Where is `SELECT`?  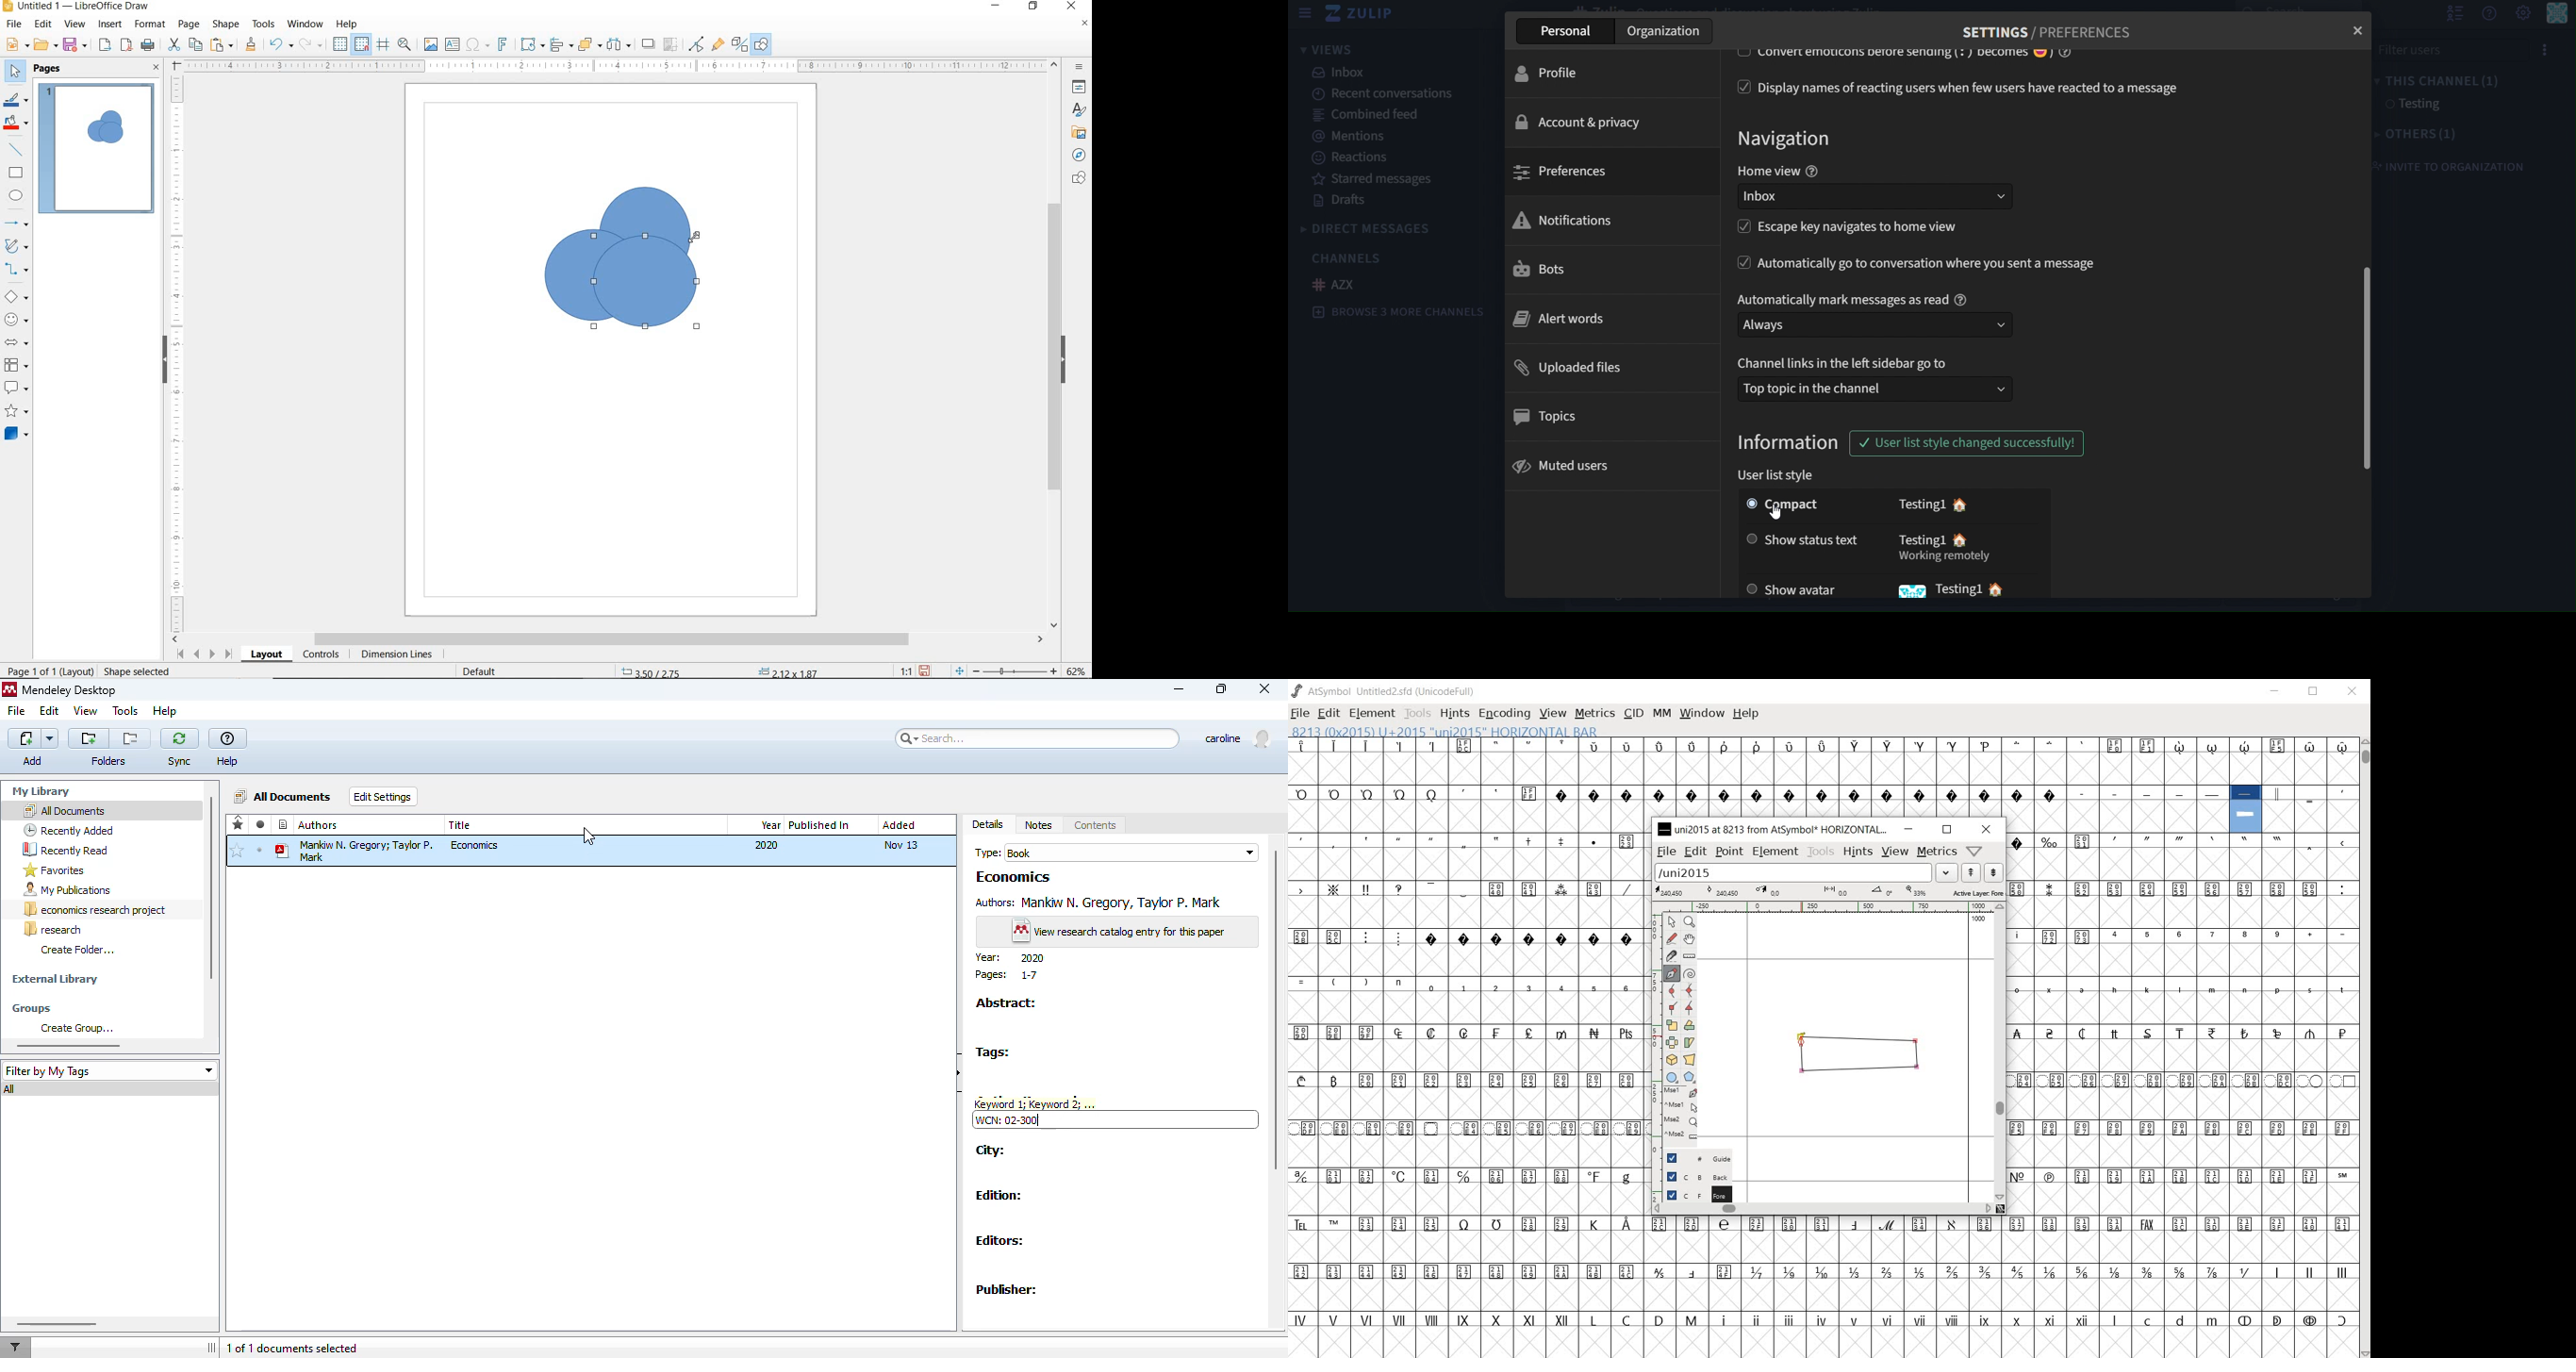
SELECT is located at coordinates (16, 72).